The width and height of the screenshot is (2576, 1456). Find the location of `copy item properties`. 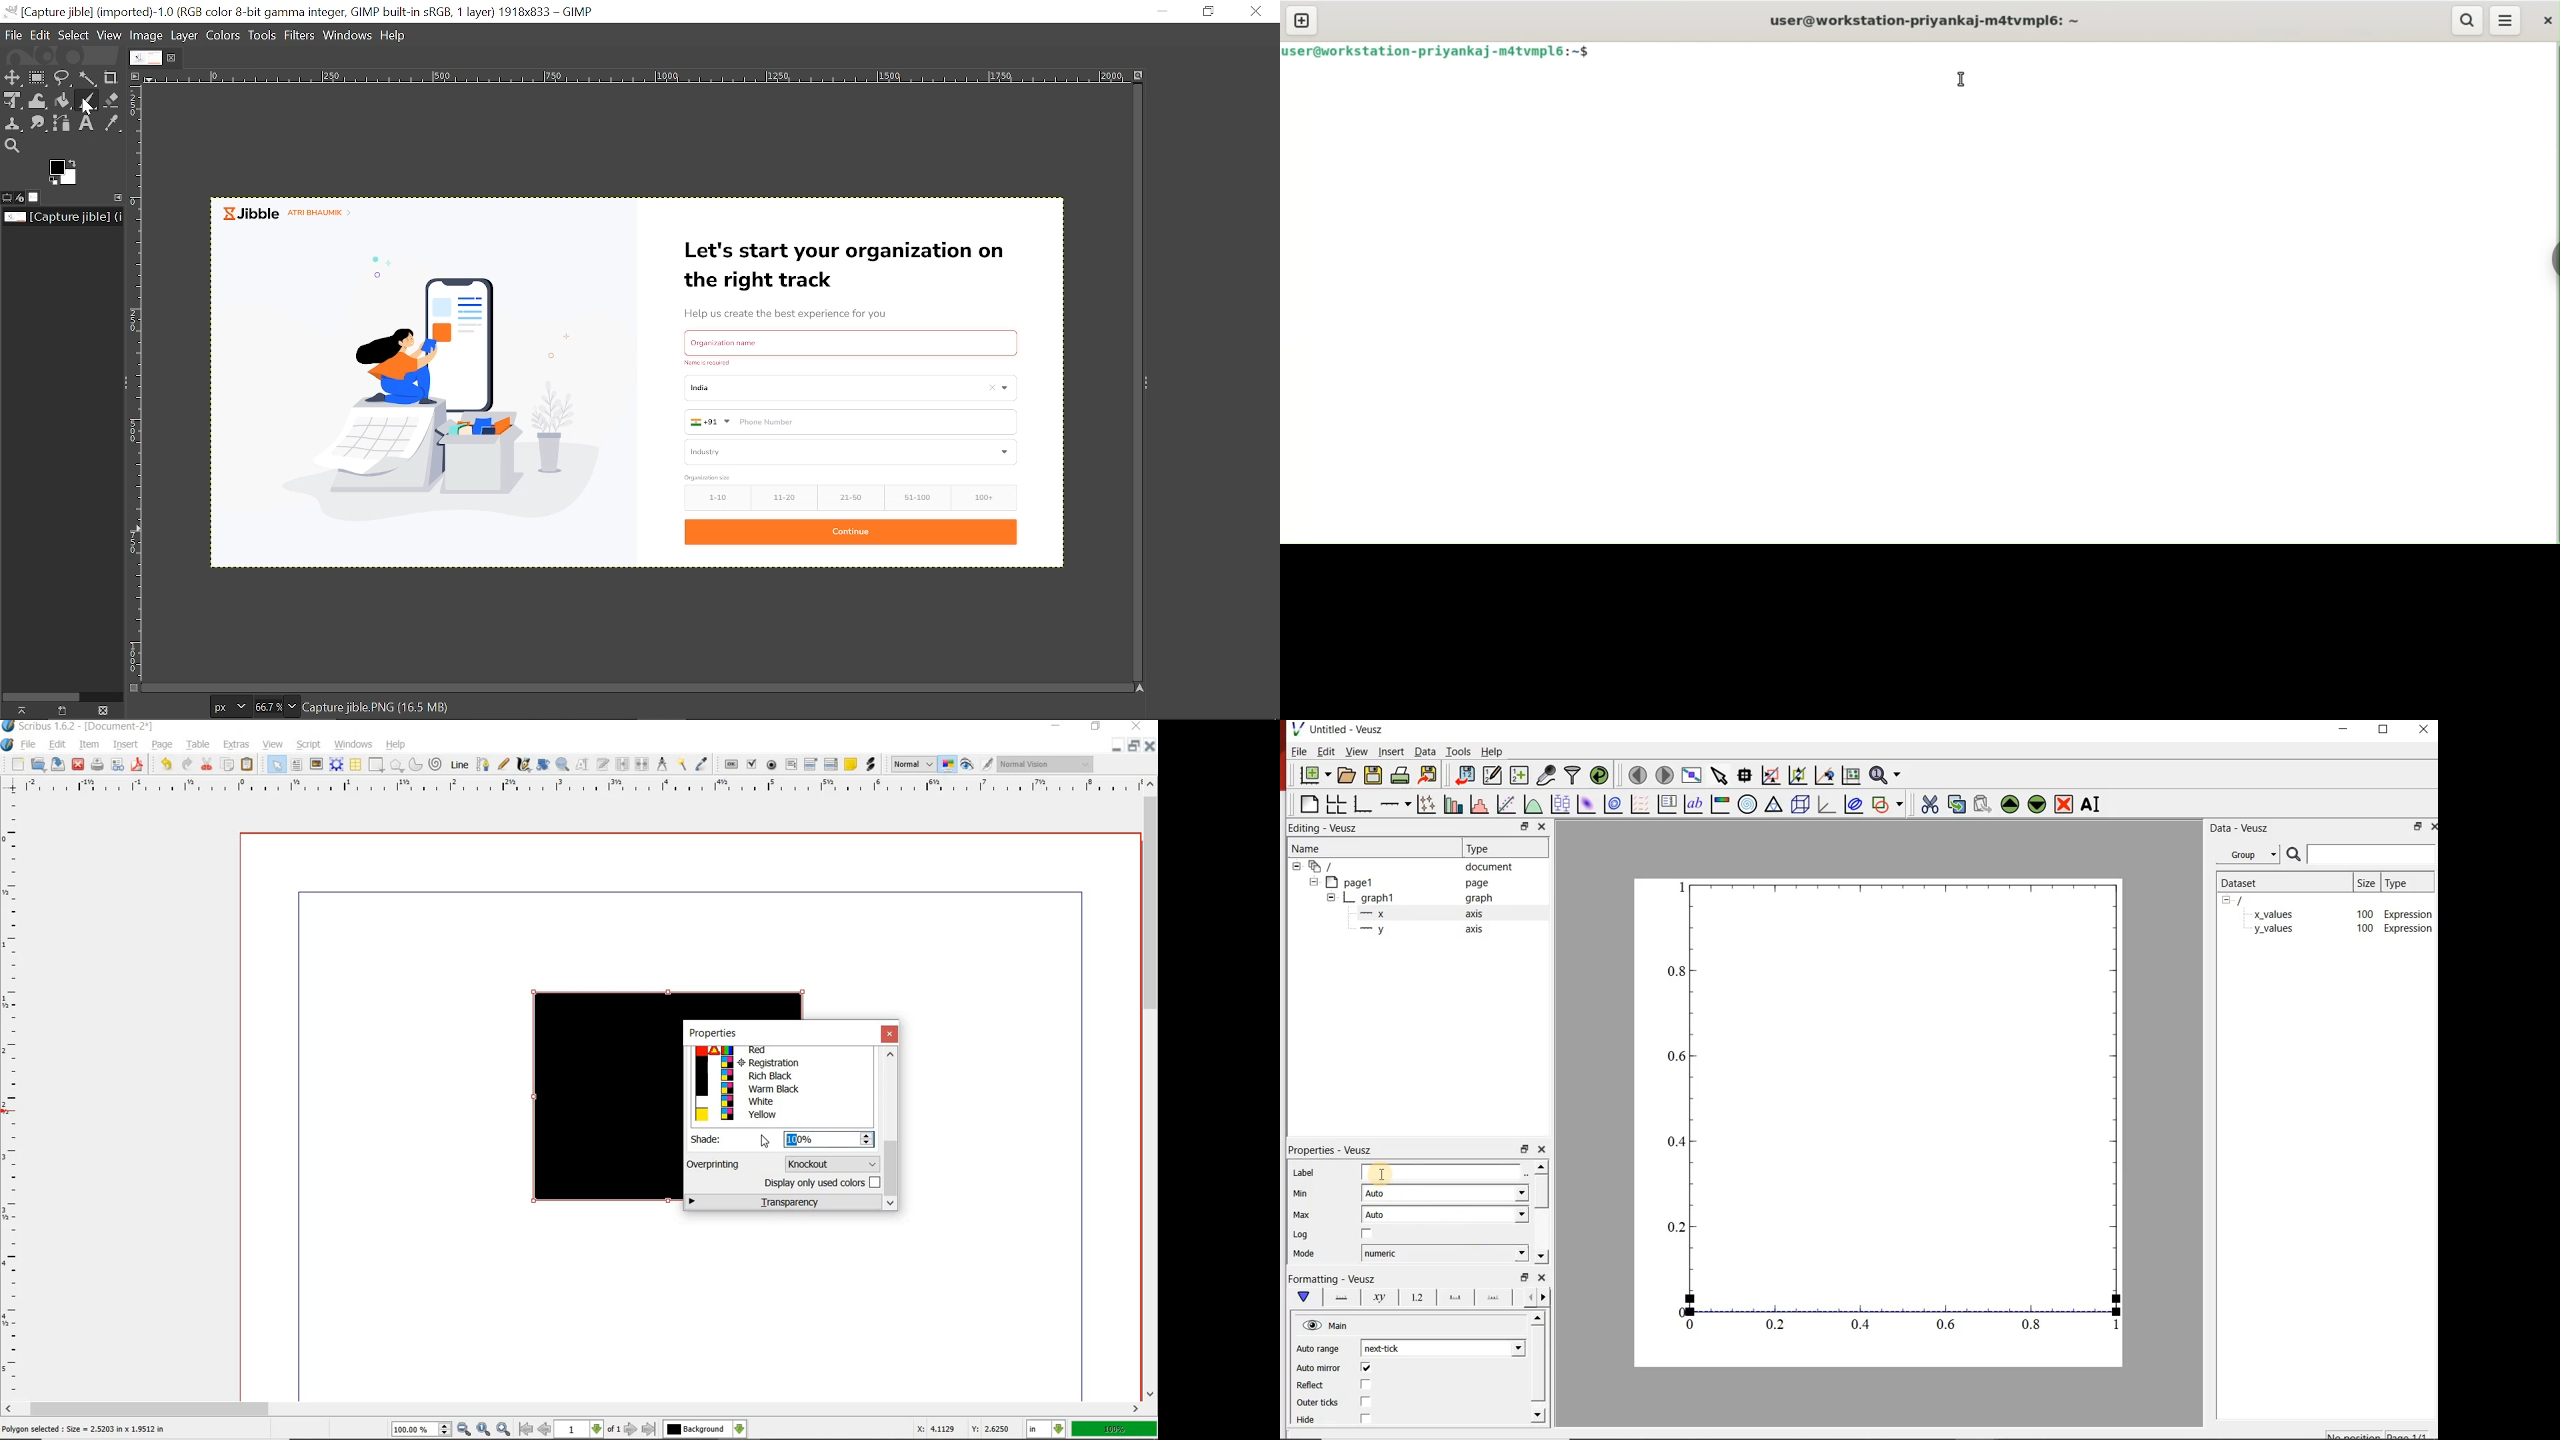

copy item properties is located at coordinates (682, 766).